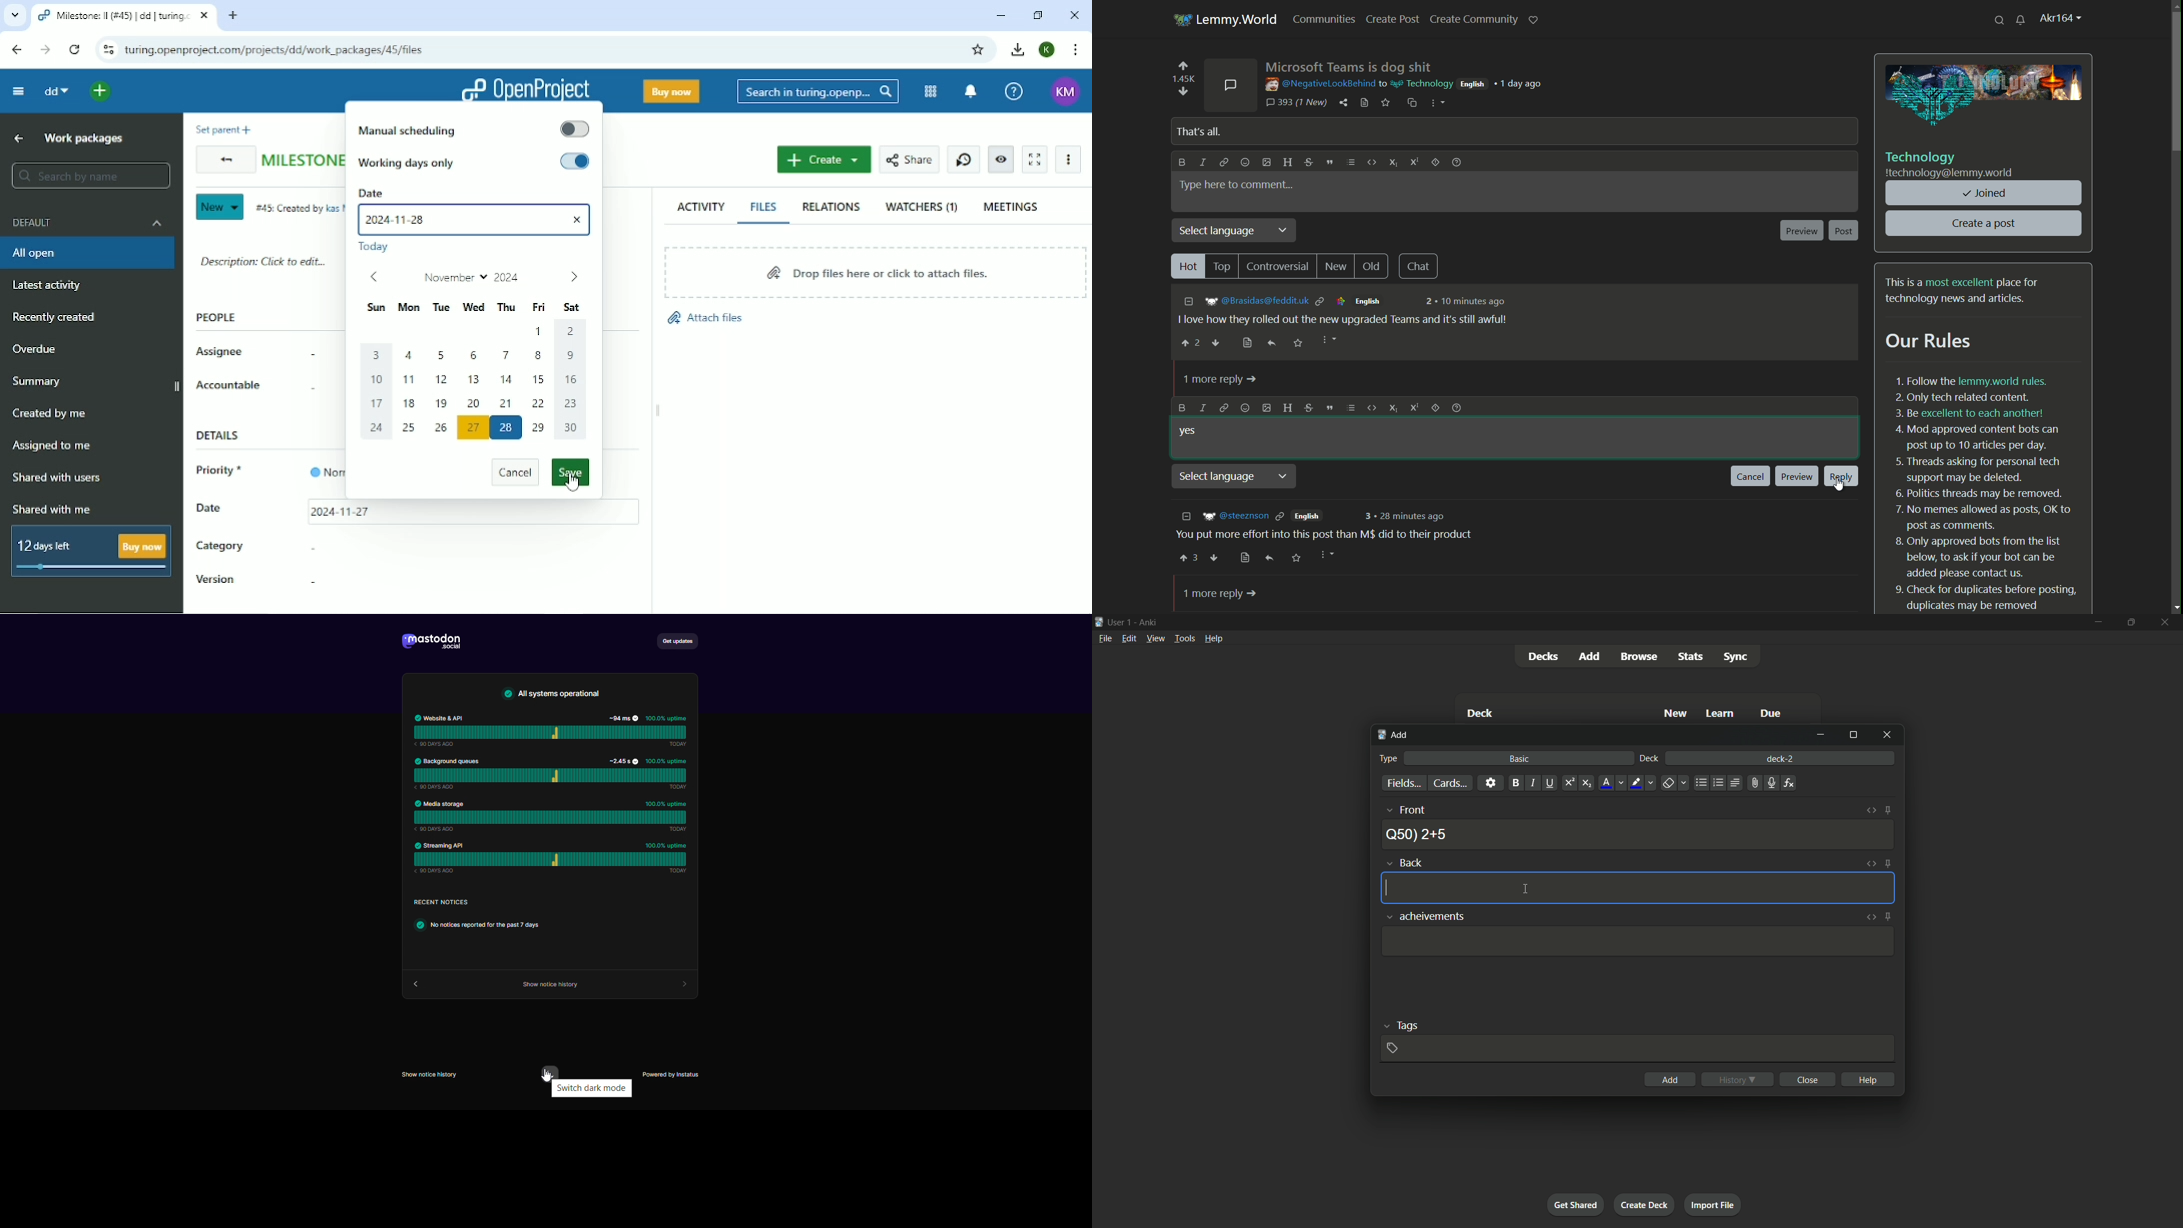 This screenshot has width=2184, height=1232. I want to click on Cursor, so click(573, 486).